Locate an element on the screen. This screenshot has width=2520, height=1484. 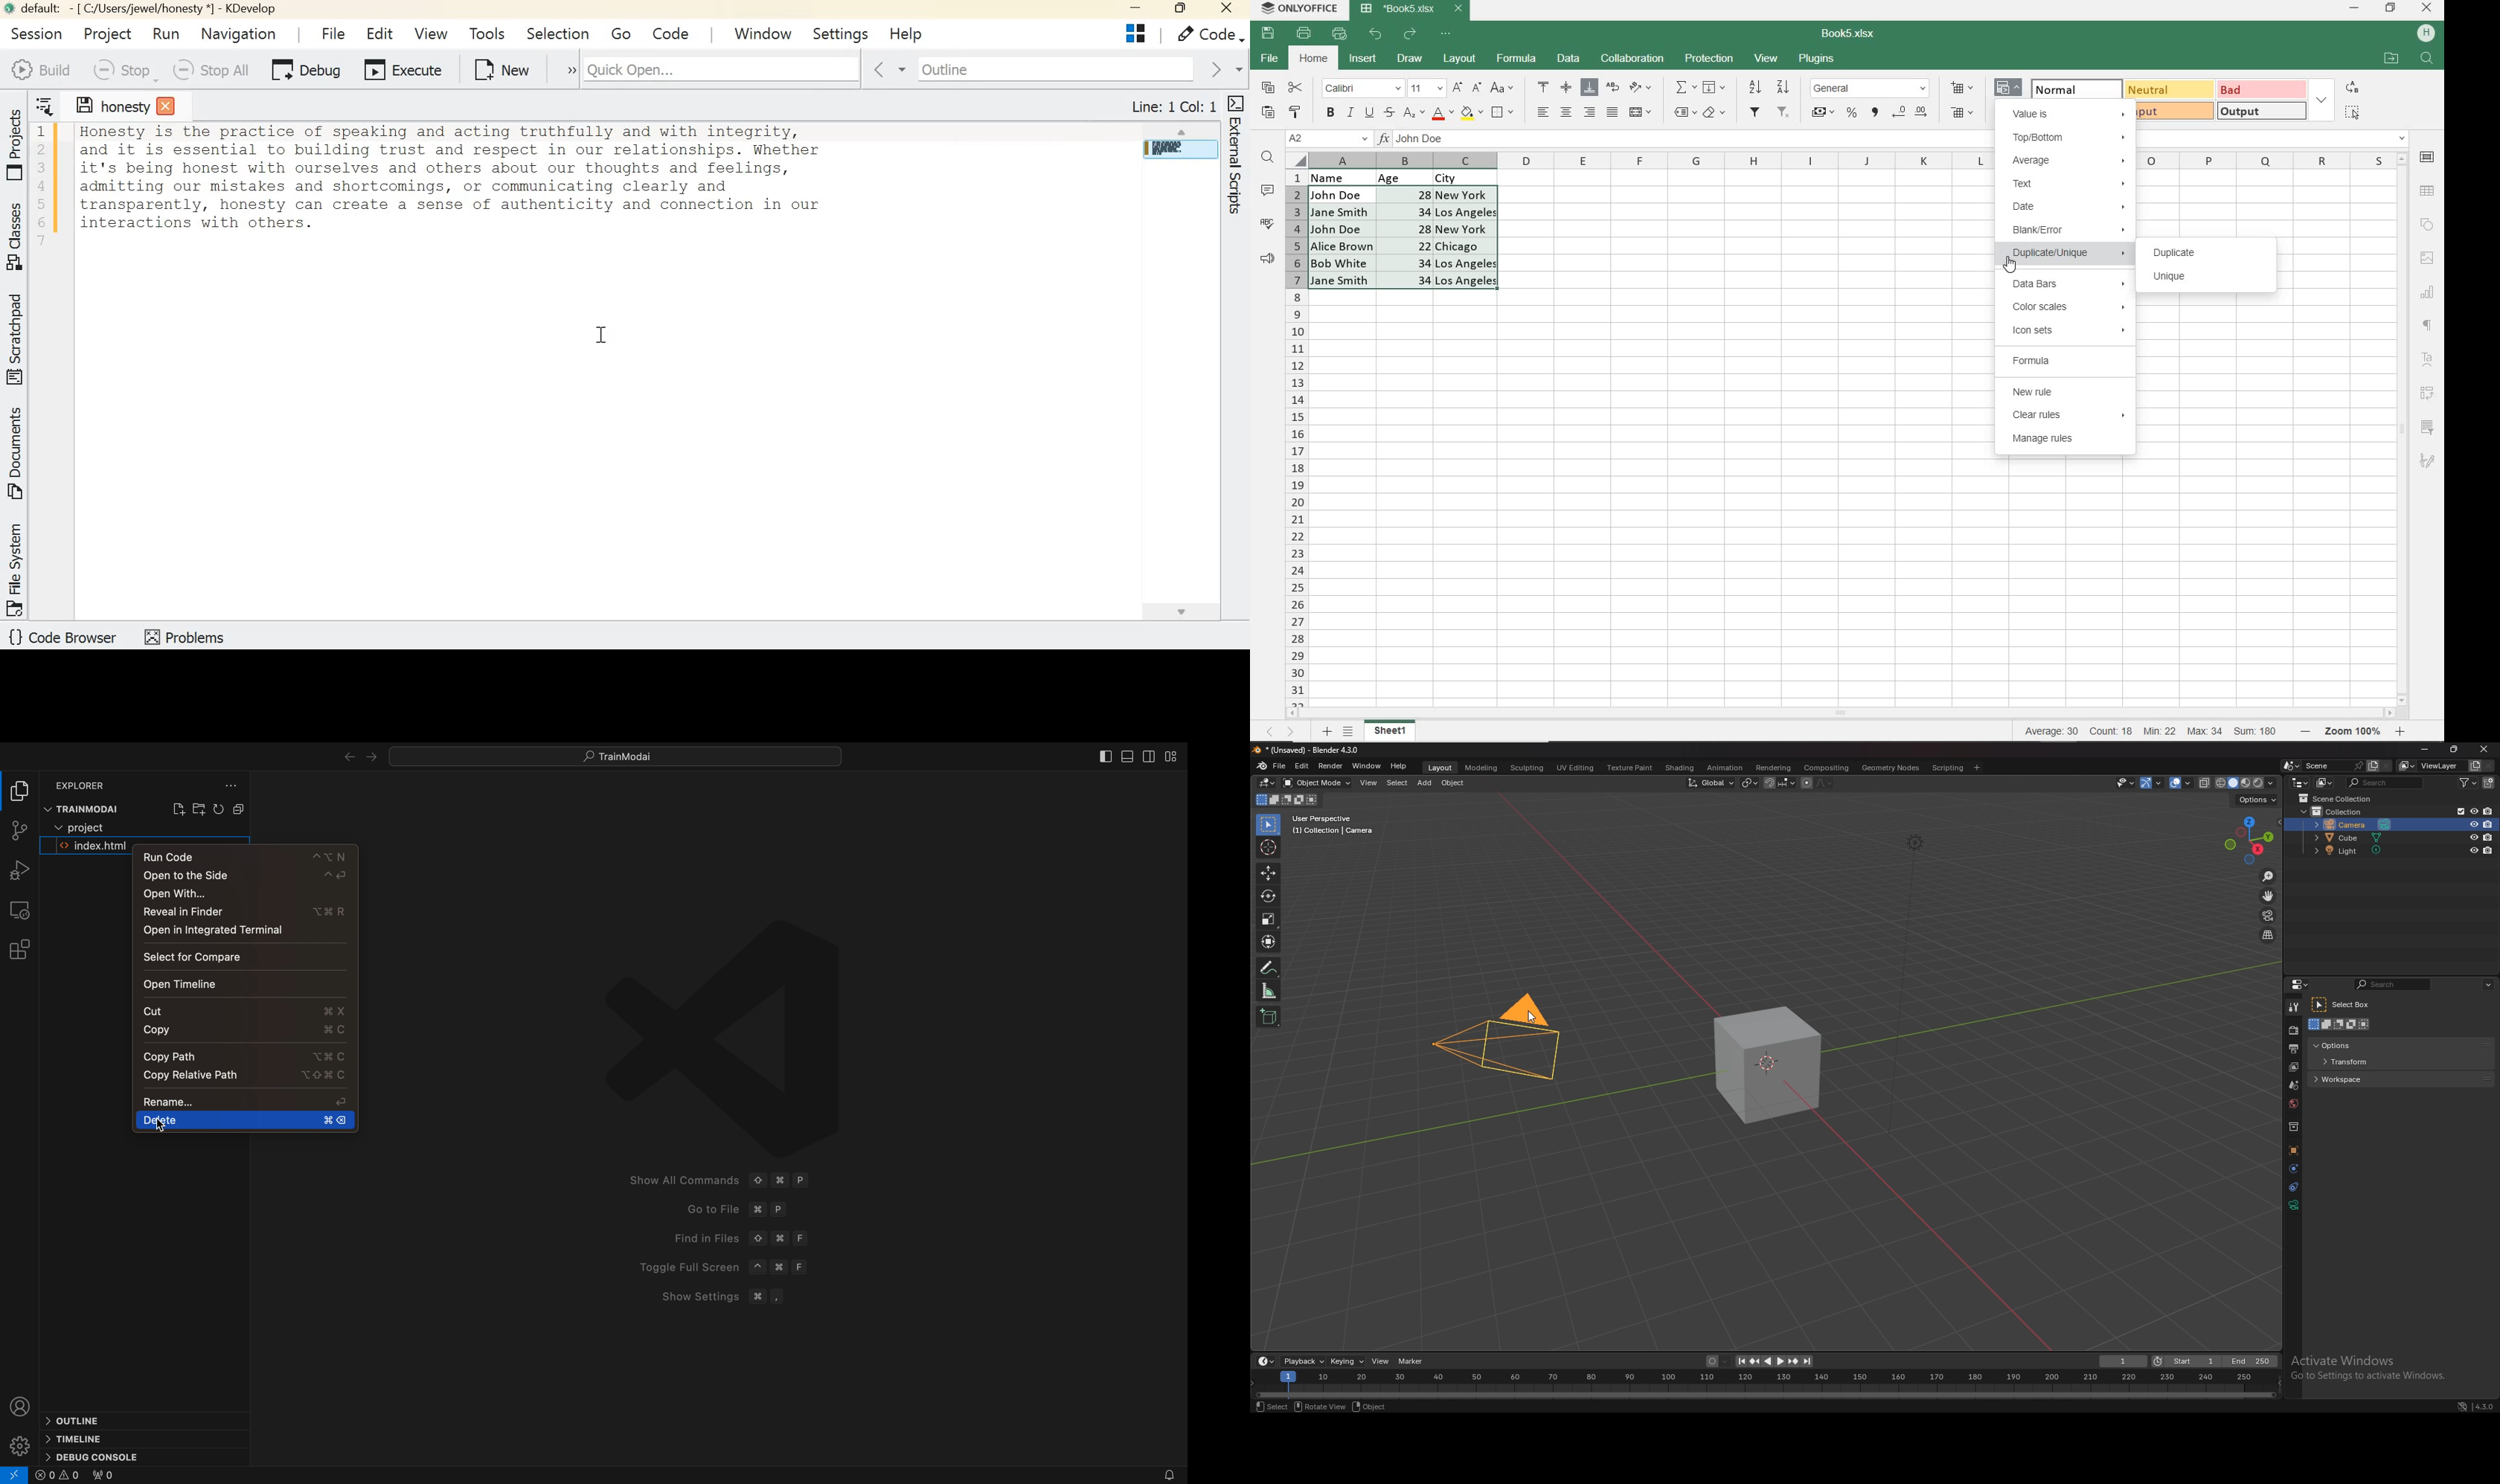
layouts is located at coordinates (1174, 756).